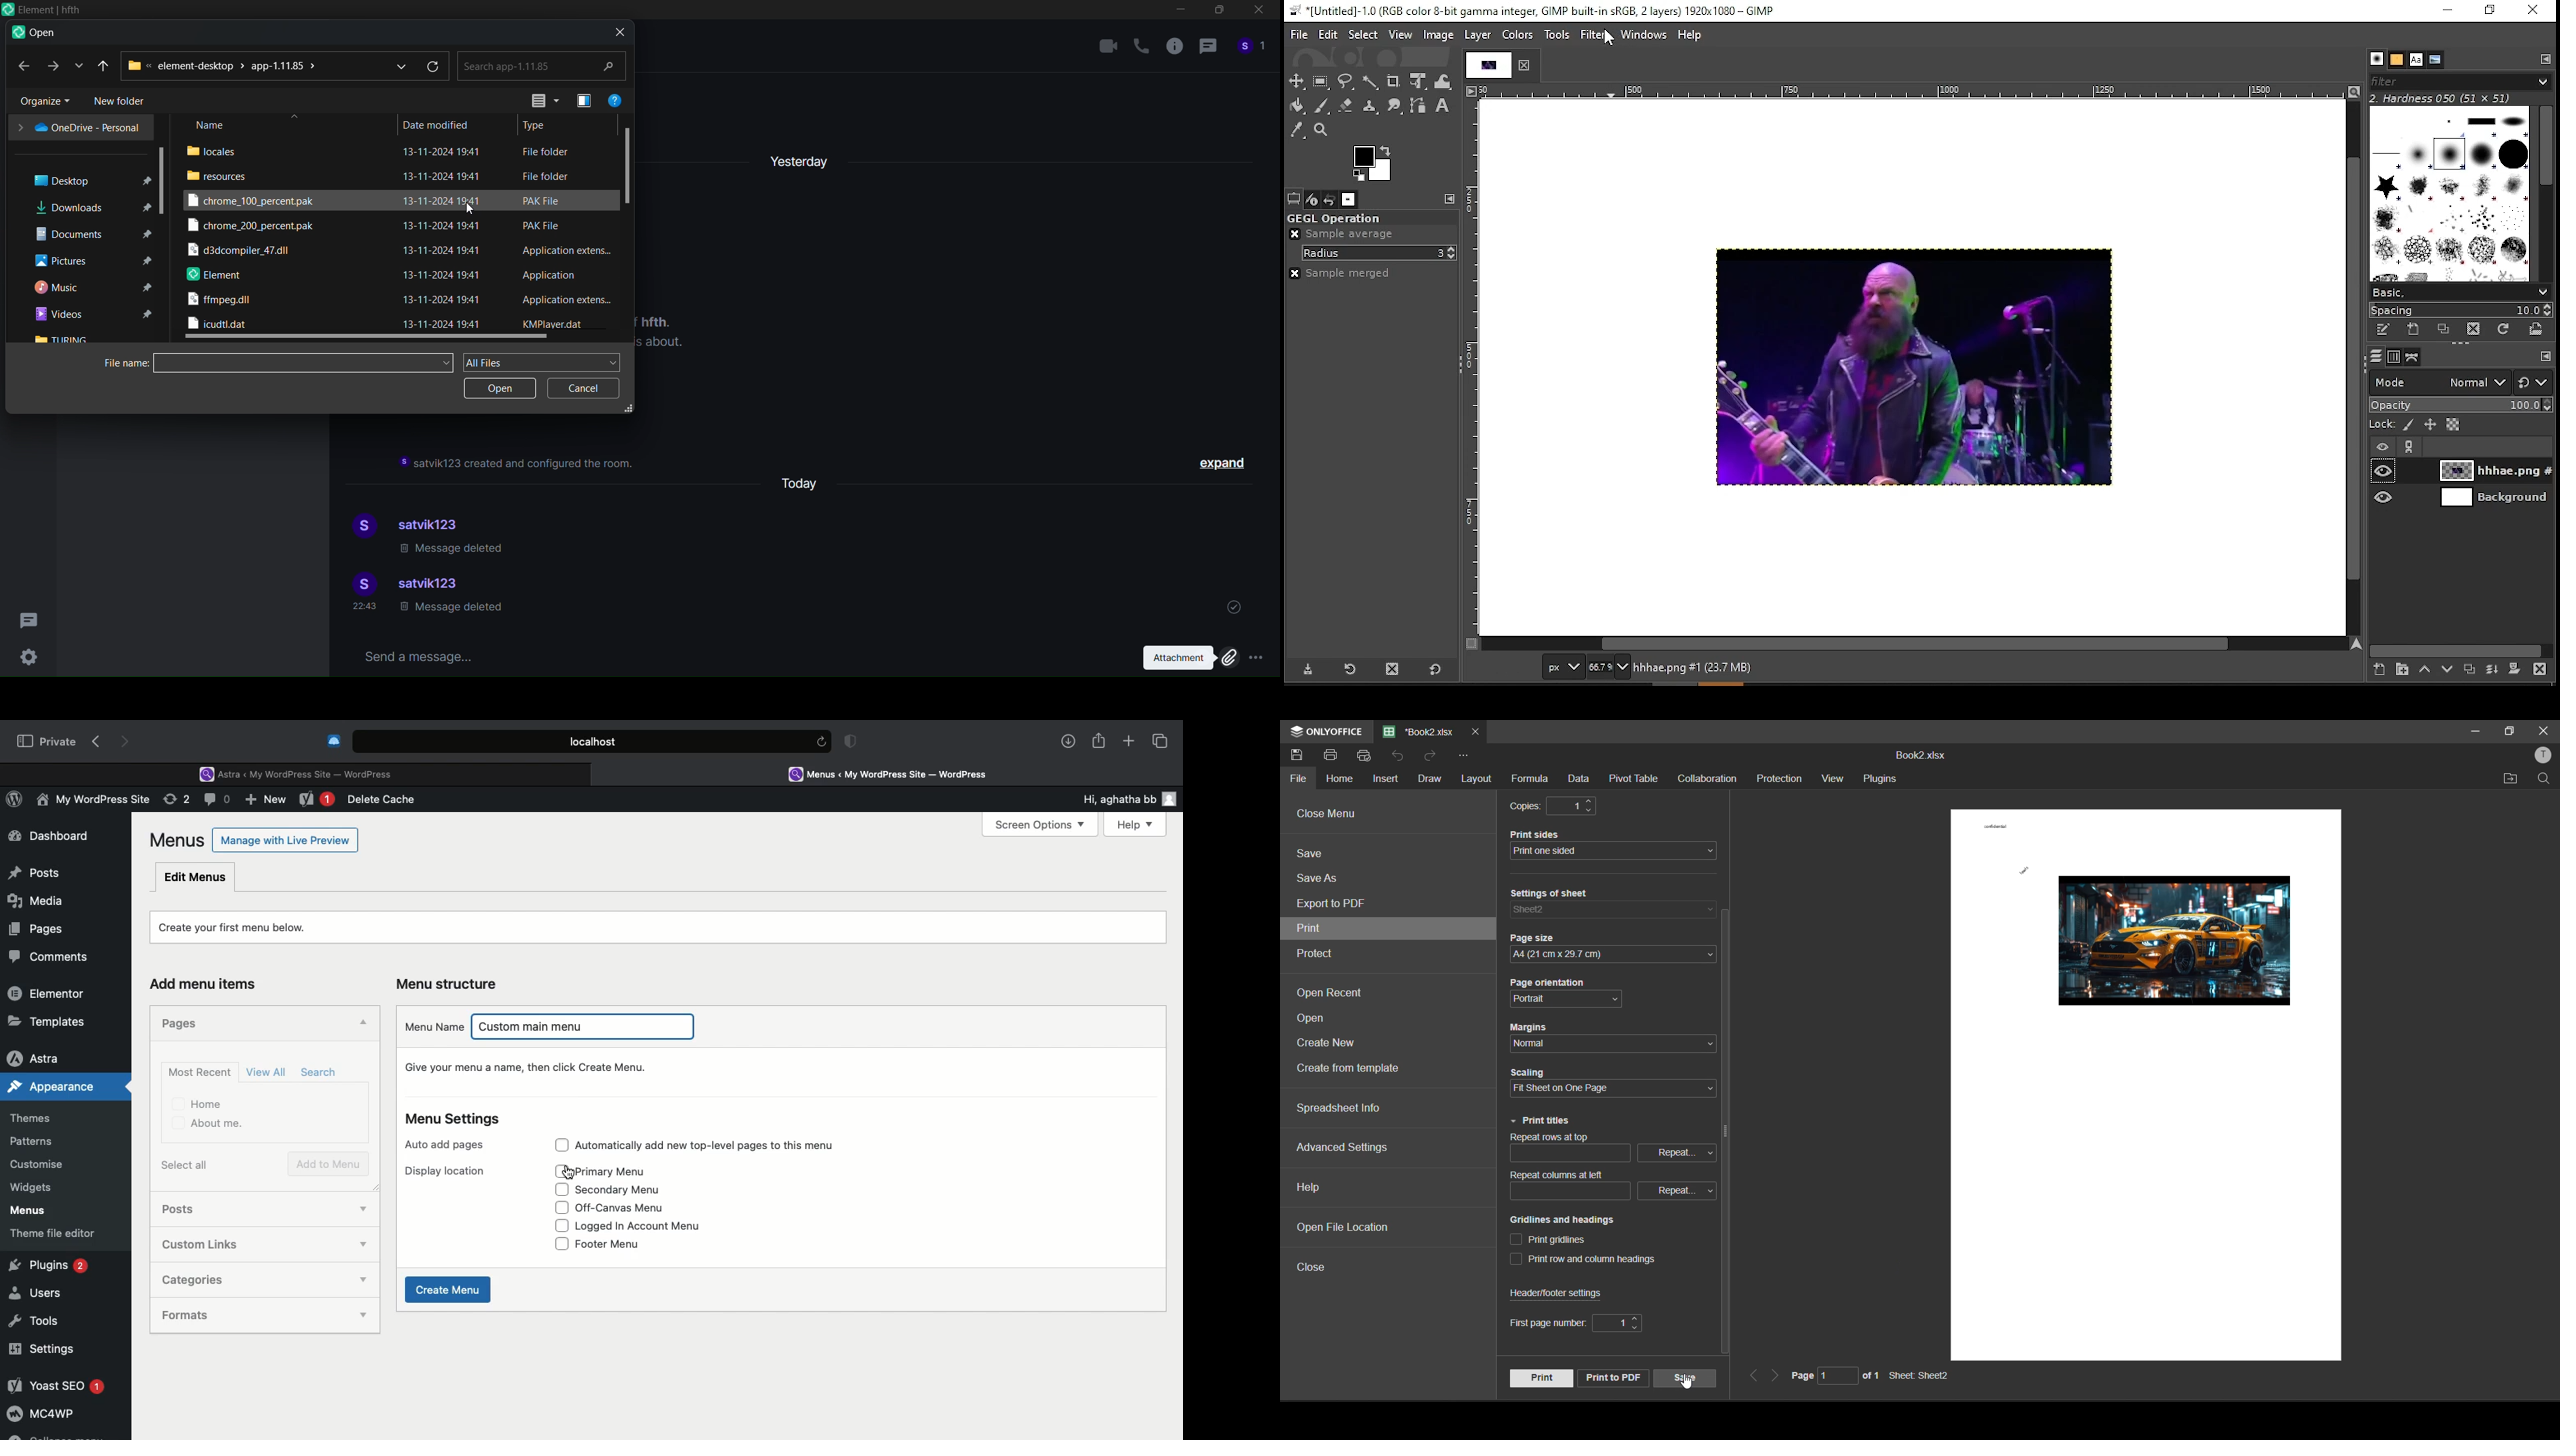 This screenshot has width=2576, height=1456. I want to click on display picture, so click(361, 527).